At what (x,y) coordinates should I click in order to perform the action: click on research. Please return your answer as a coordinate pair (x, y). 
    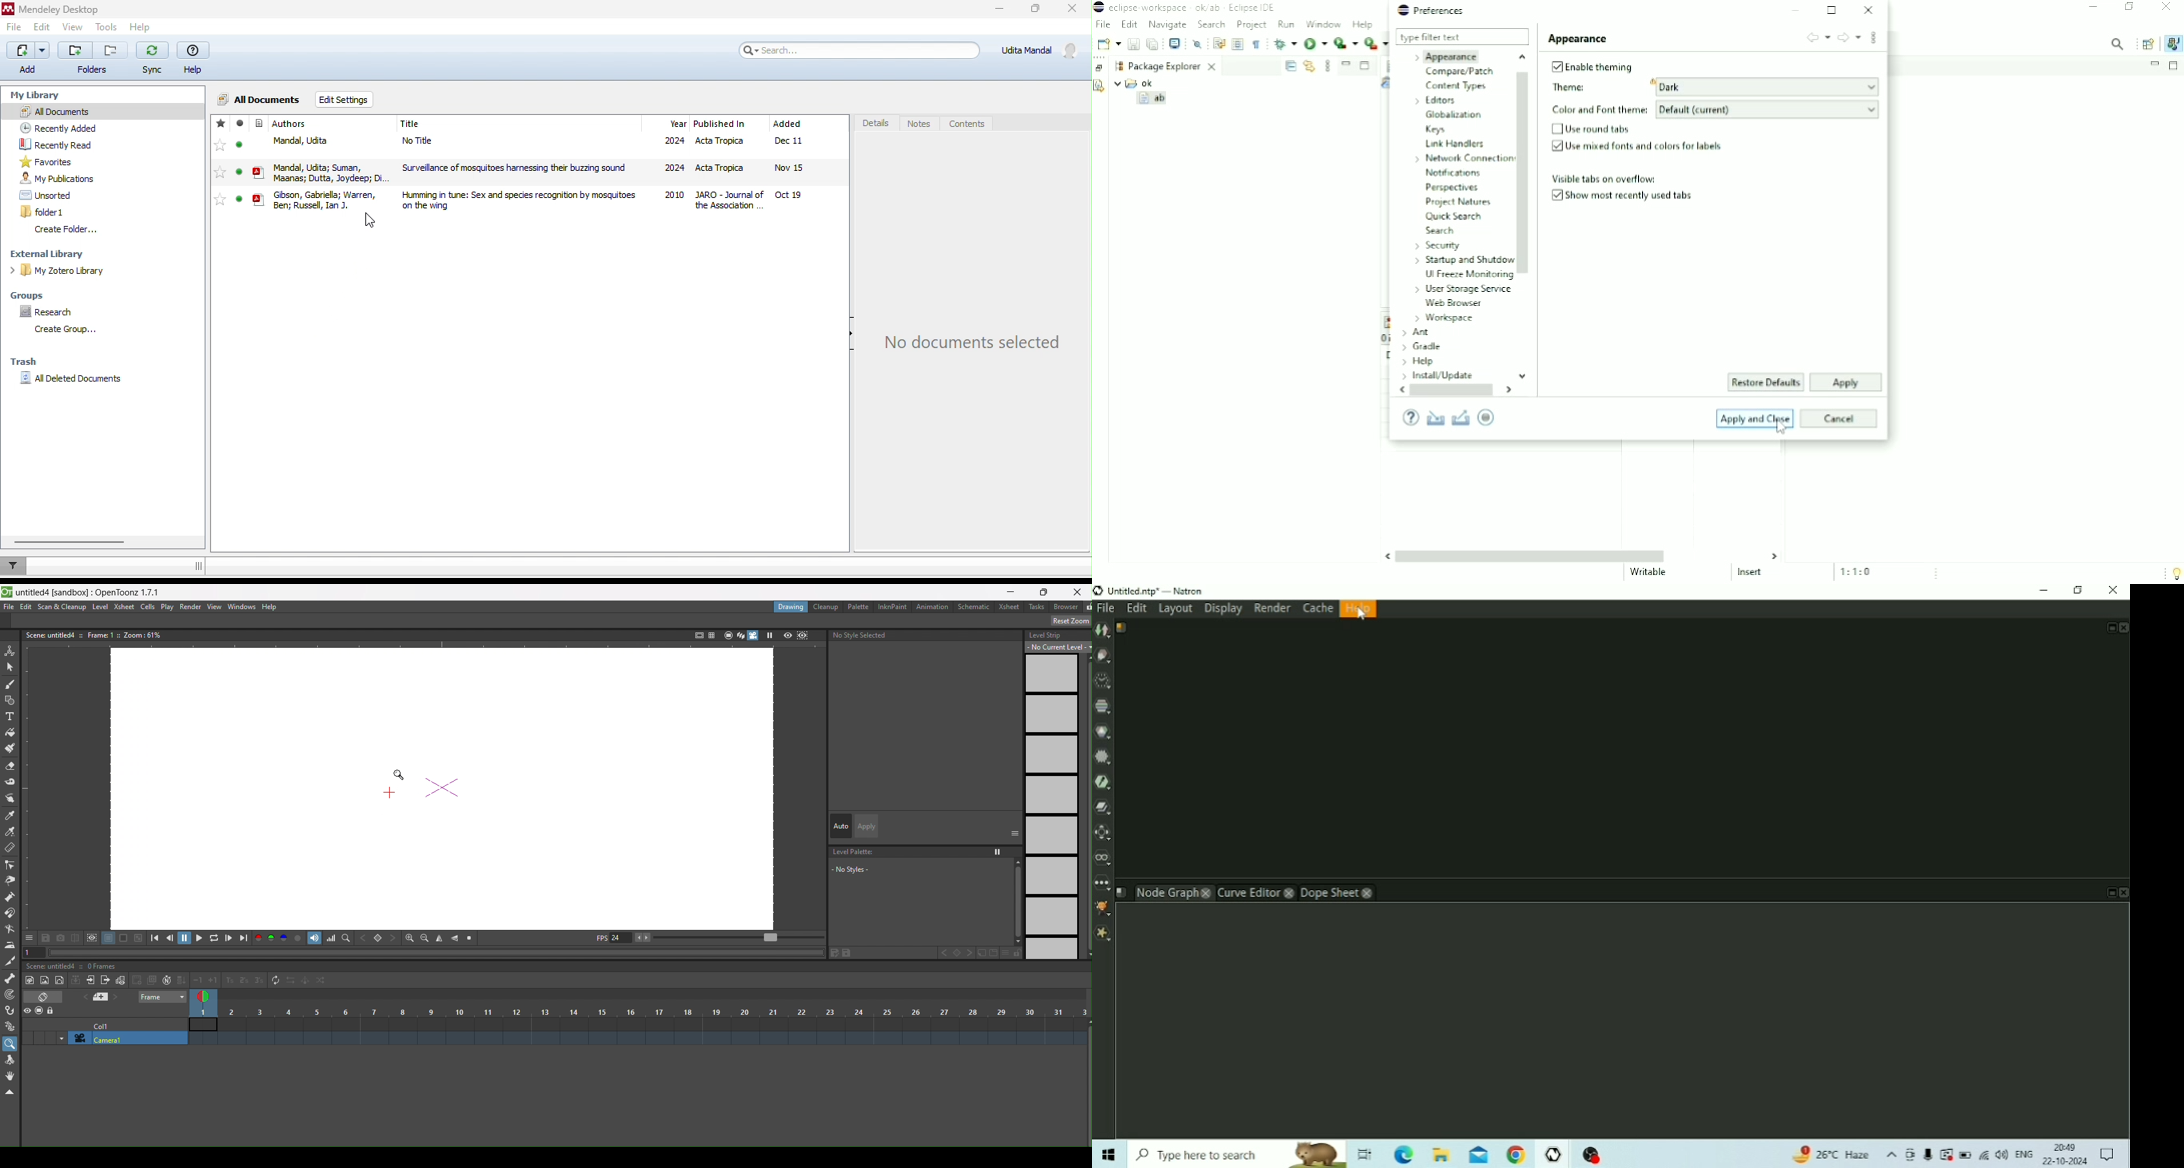
    Looking at the image, I should click on (50, 313).